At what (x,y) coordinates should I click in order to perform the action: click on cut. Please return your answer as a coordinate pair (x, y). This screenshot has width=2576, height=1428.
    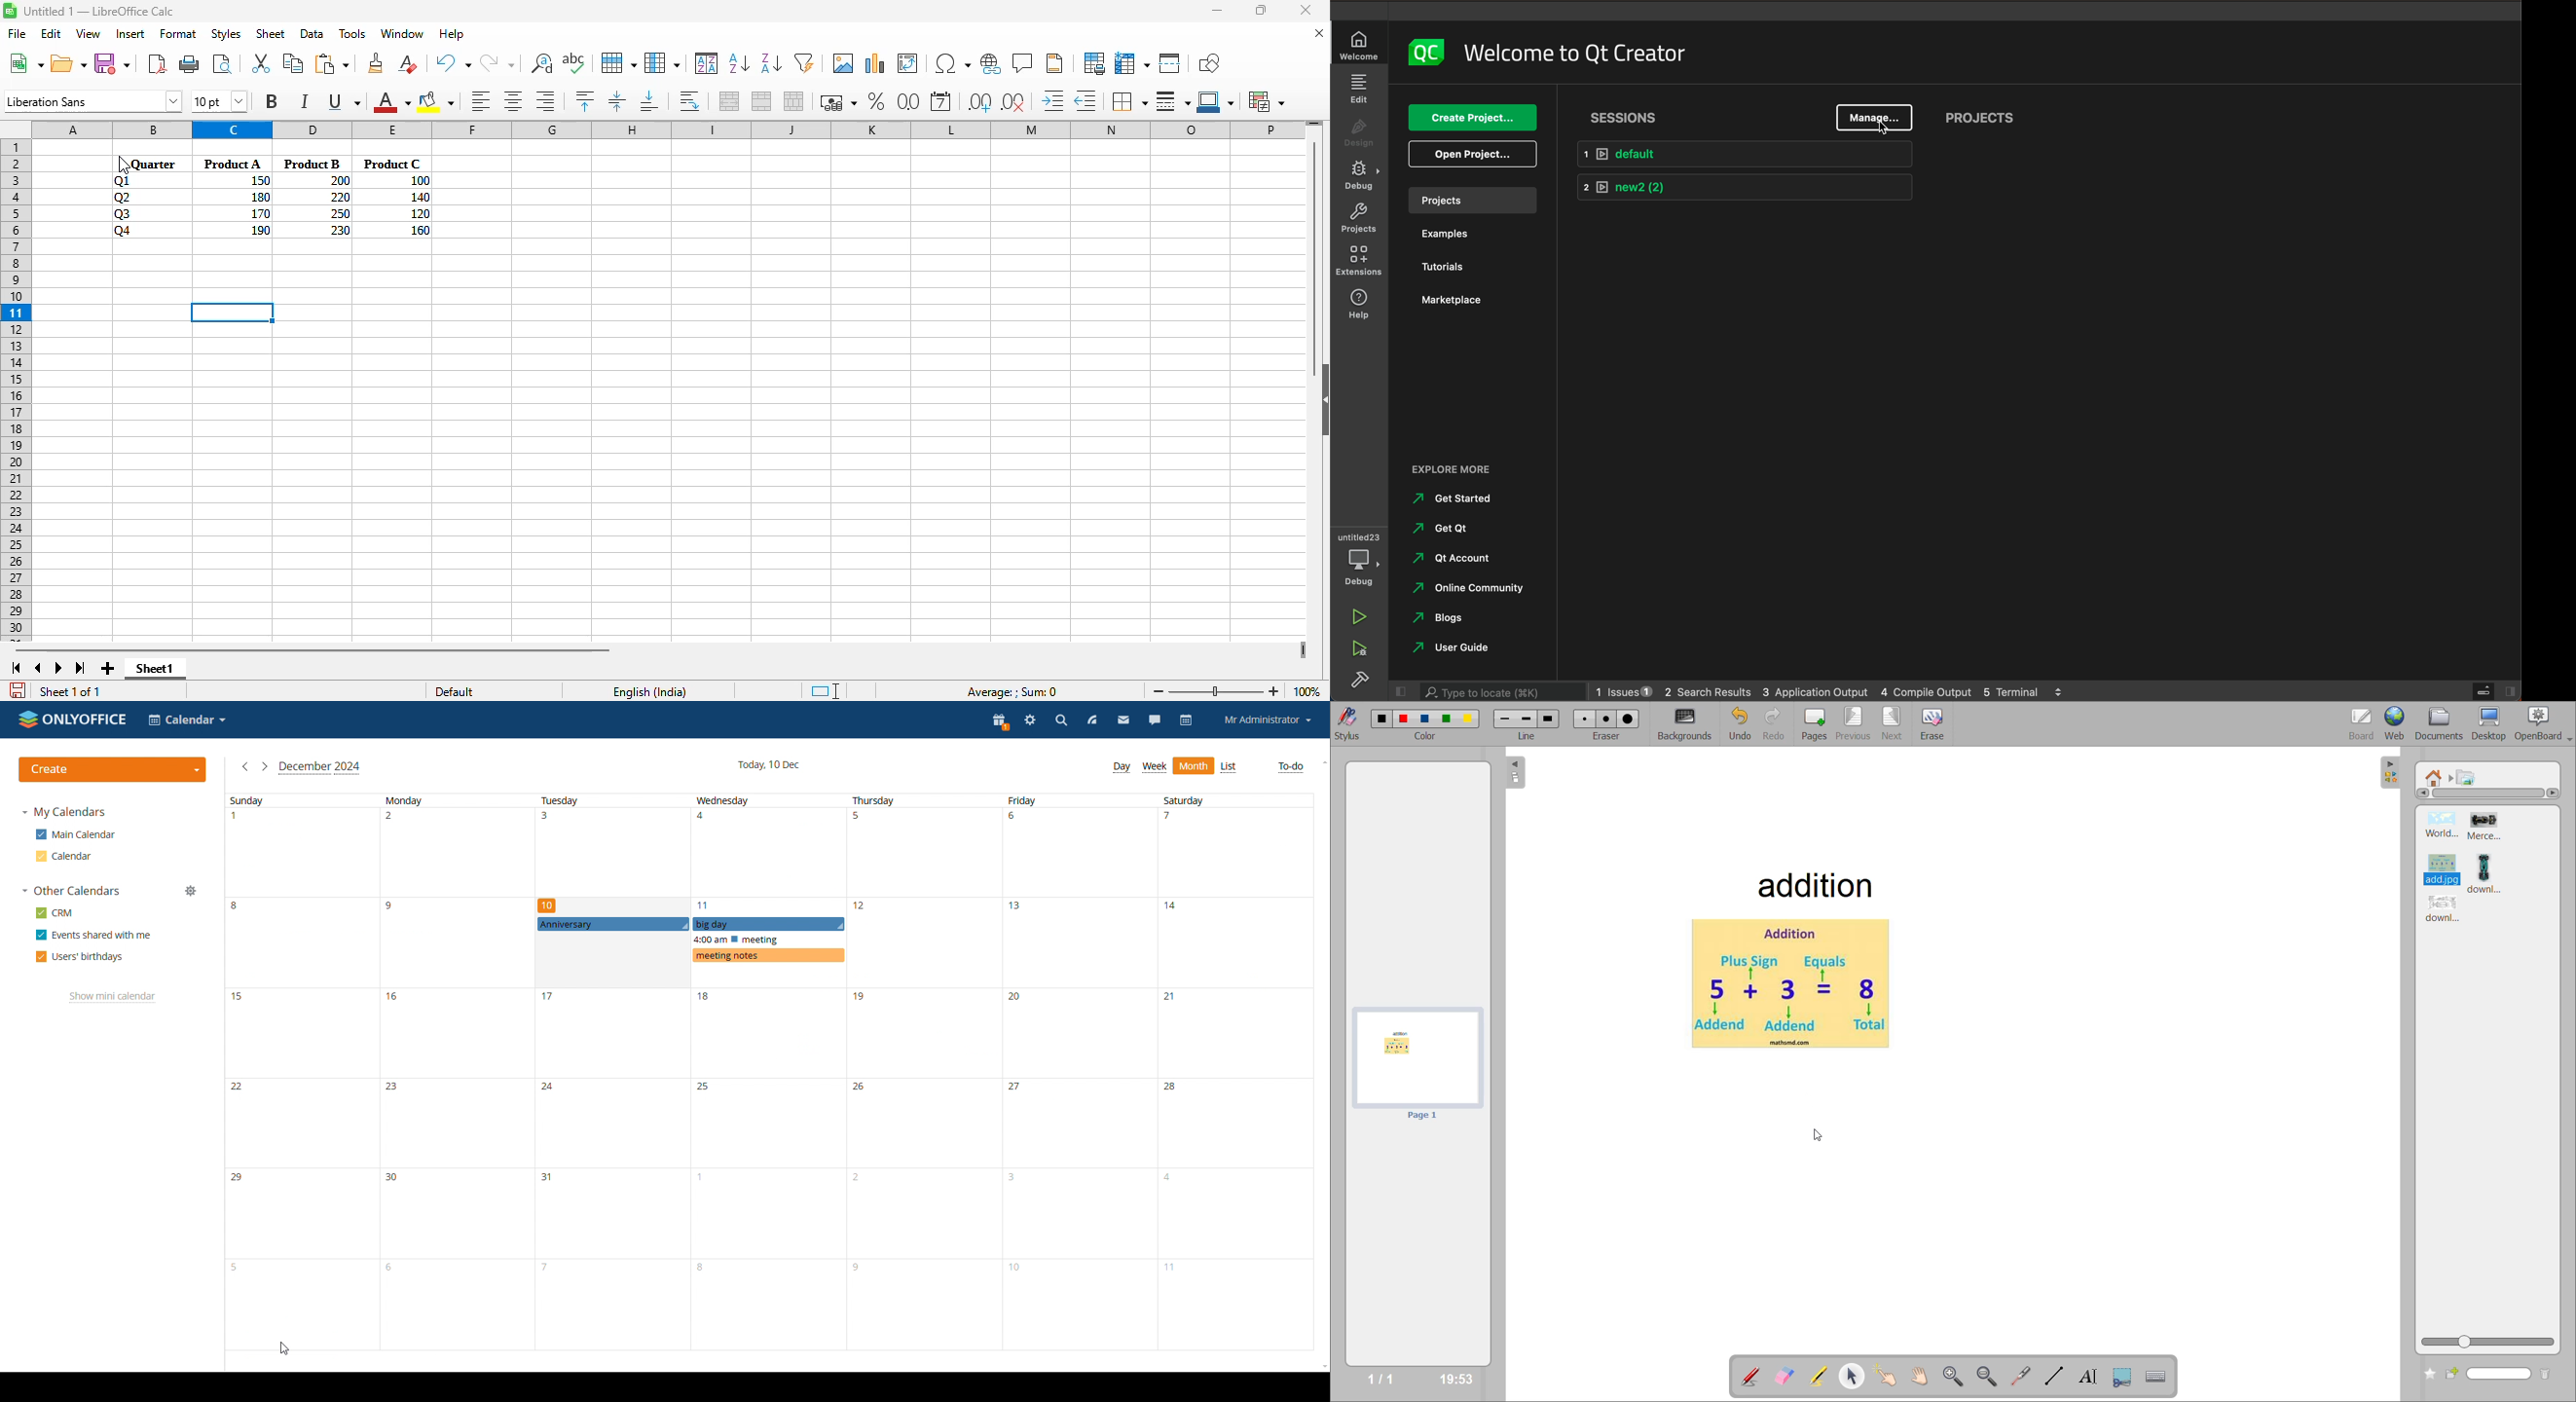
    Looking at the image, I should click on (260, 62).